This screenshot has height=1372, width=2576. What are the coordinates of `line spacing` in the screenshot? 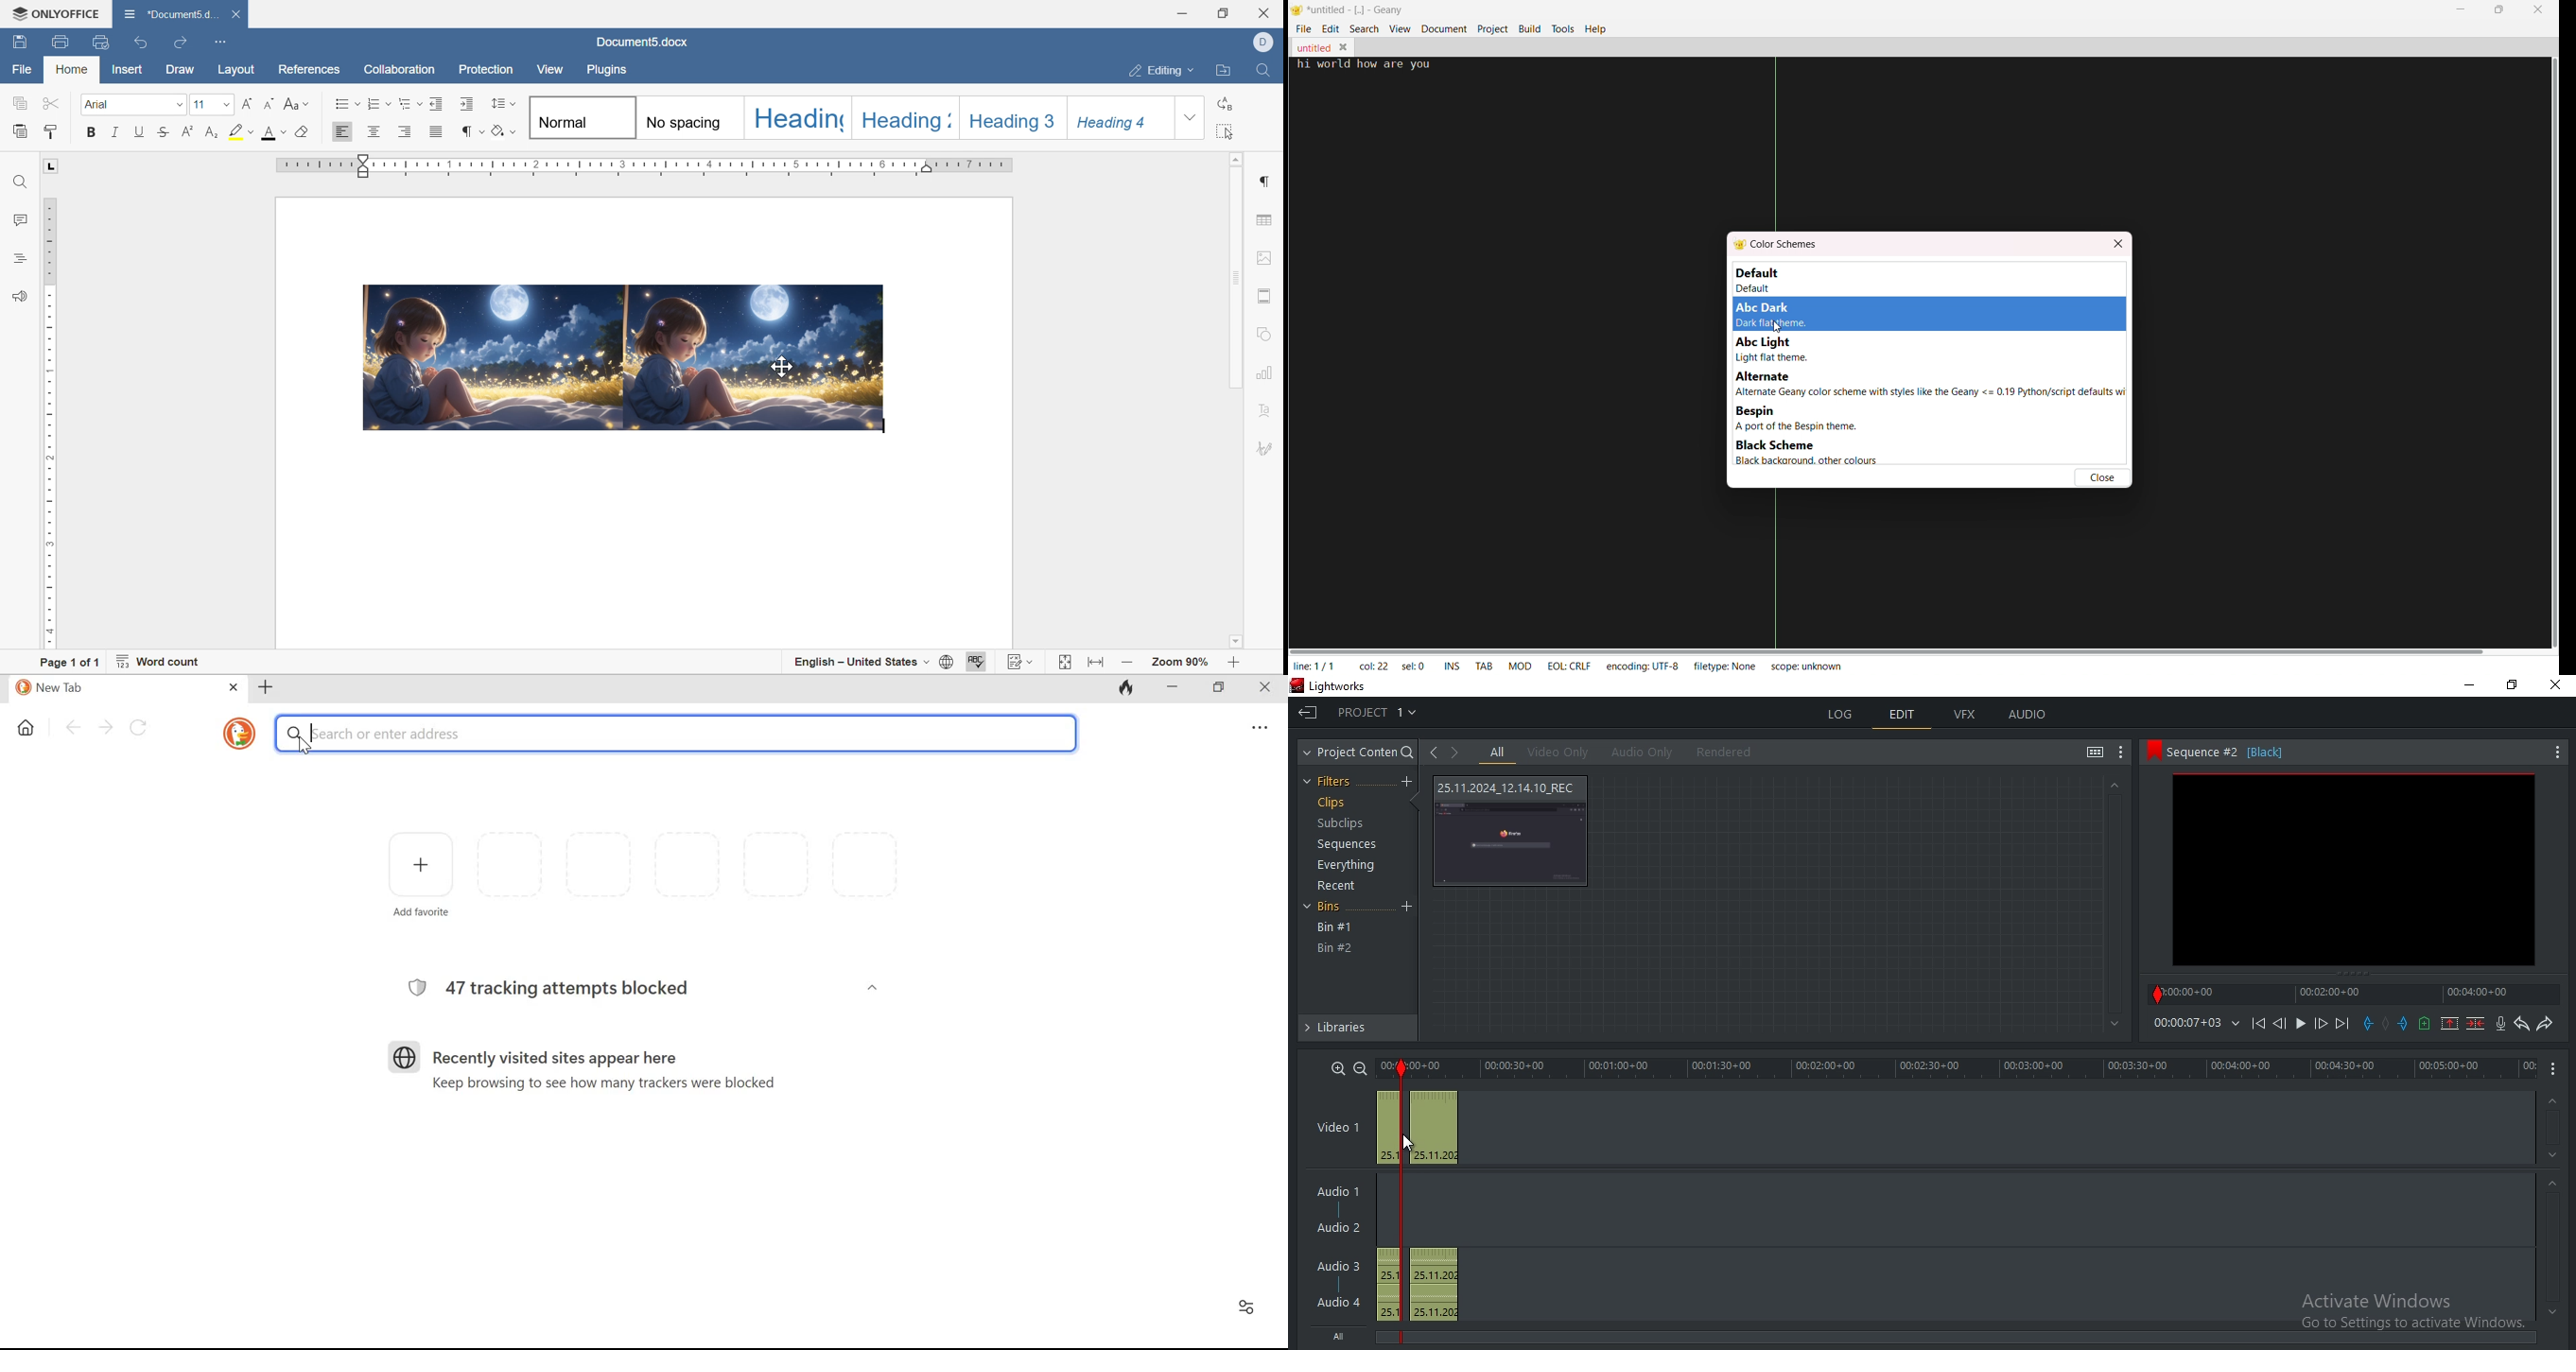 It's located at (503, 103).